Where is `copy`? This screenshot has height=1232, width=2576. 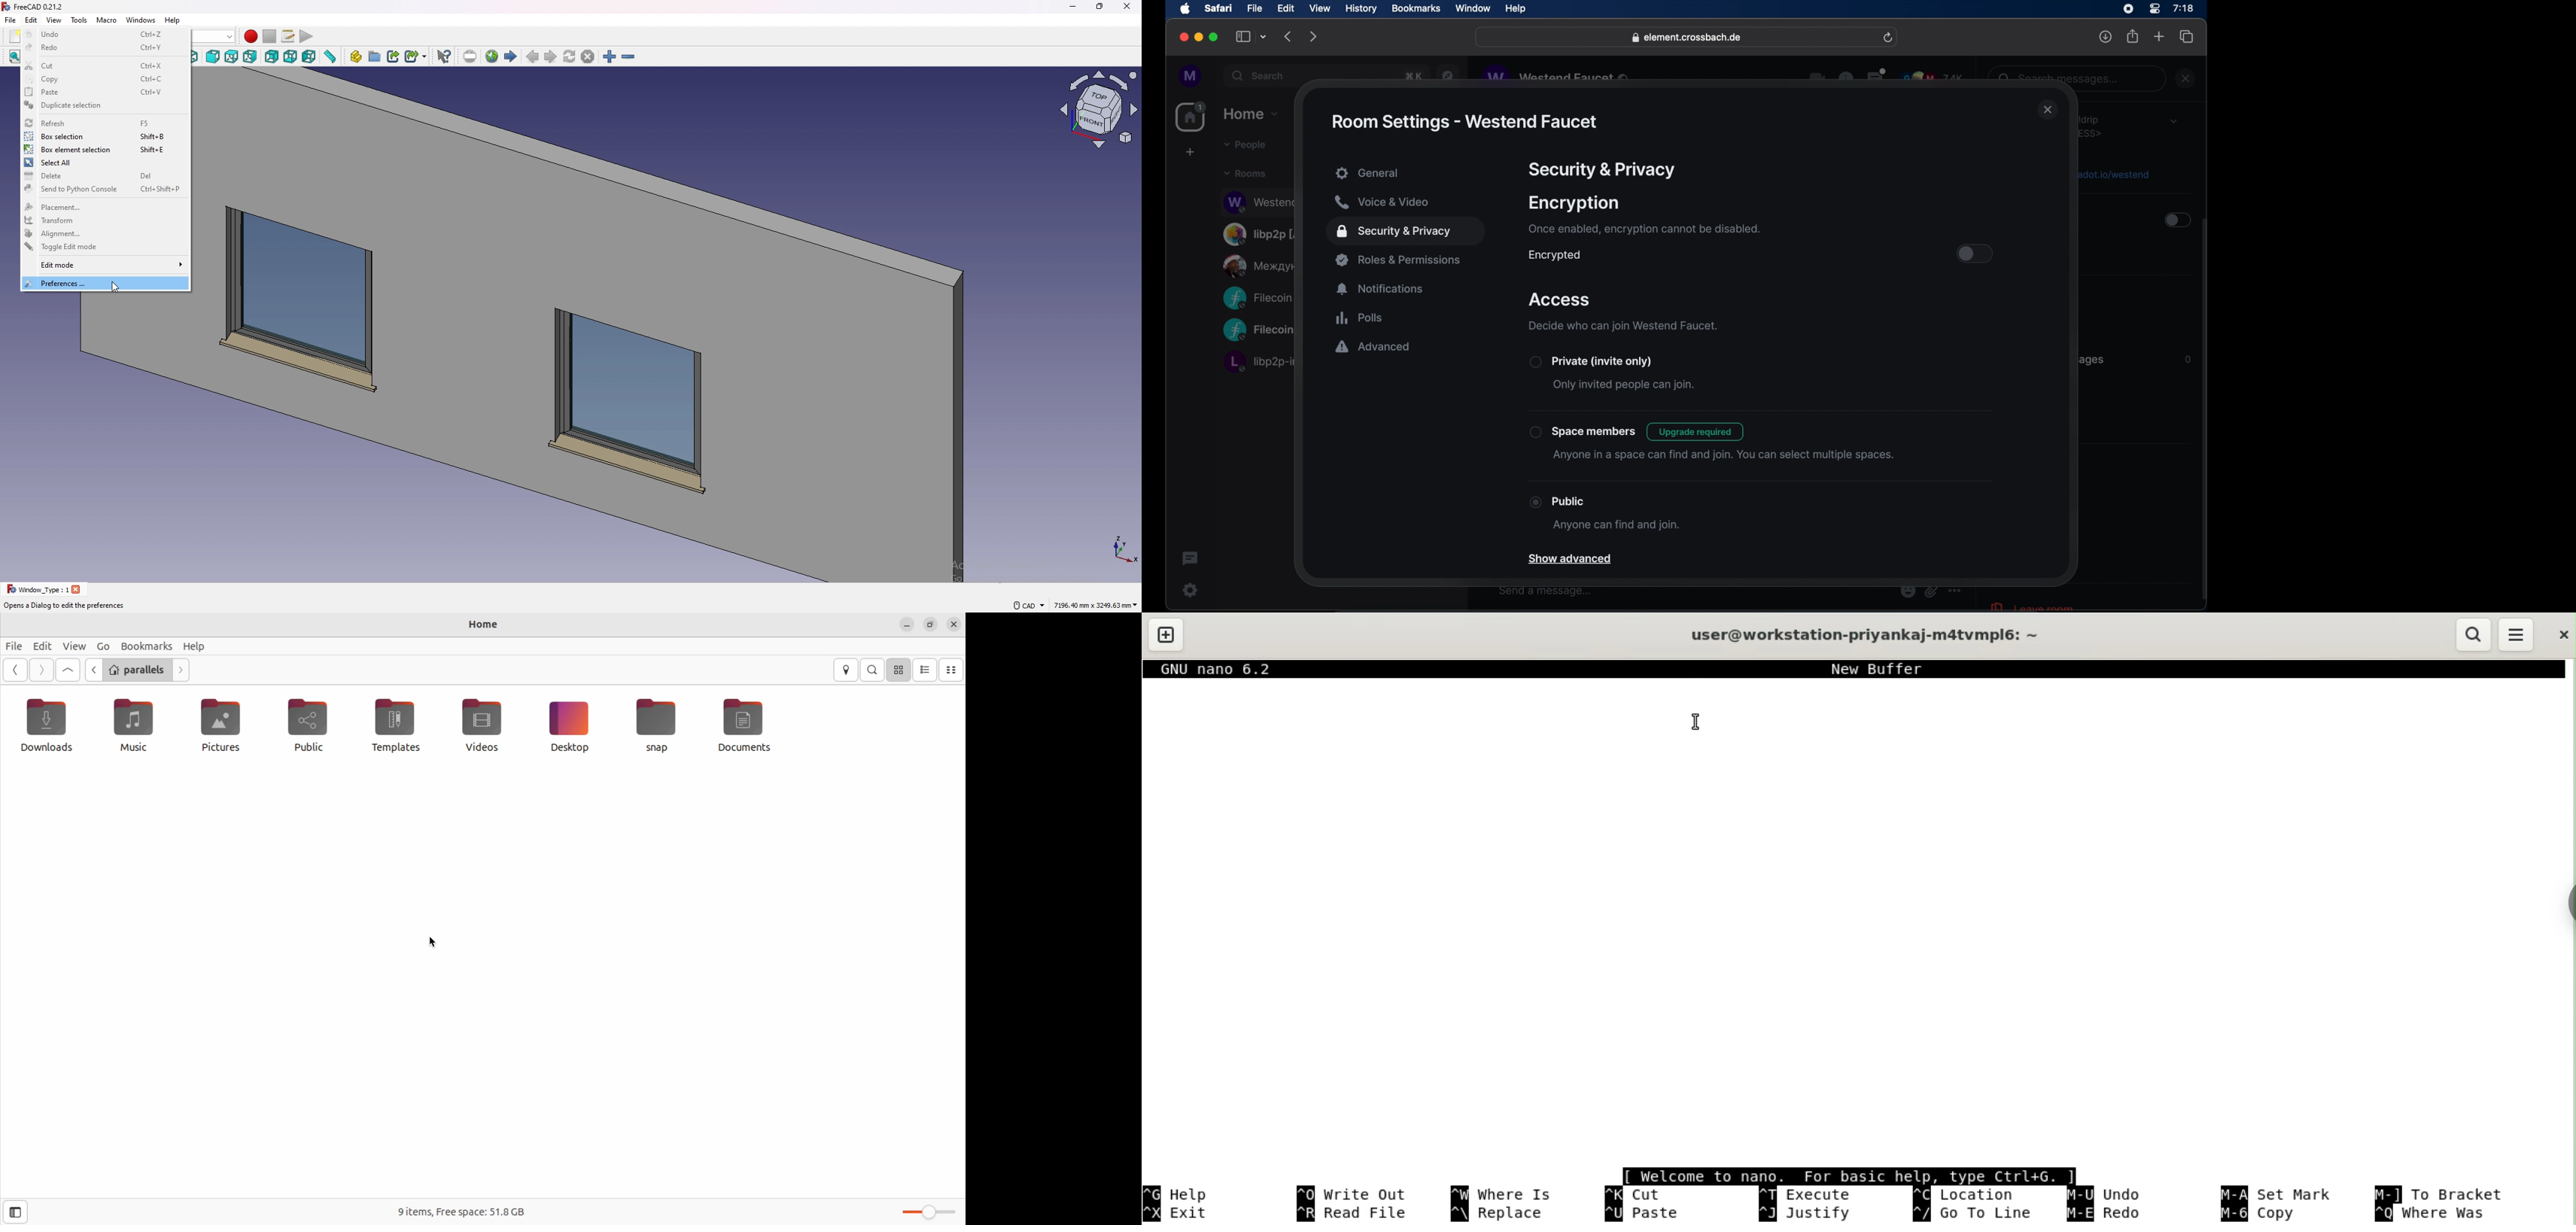
copy is located at coordinates (2263, 1214).